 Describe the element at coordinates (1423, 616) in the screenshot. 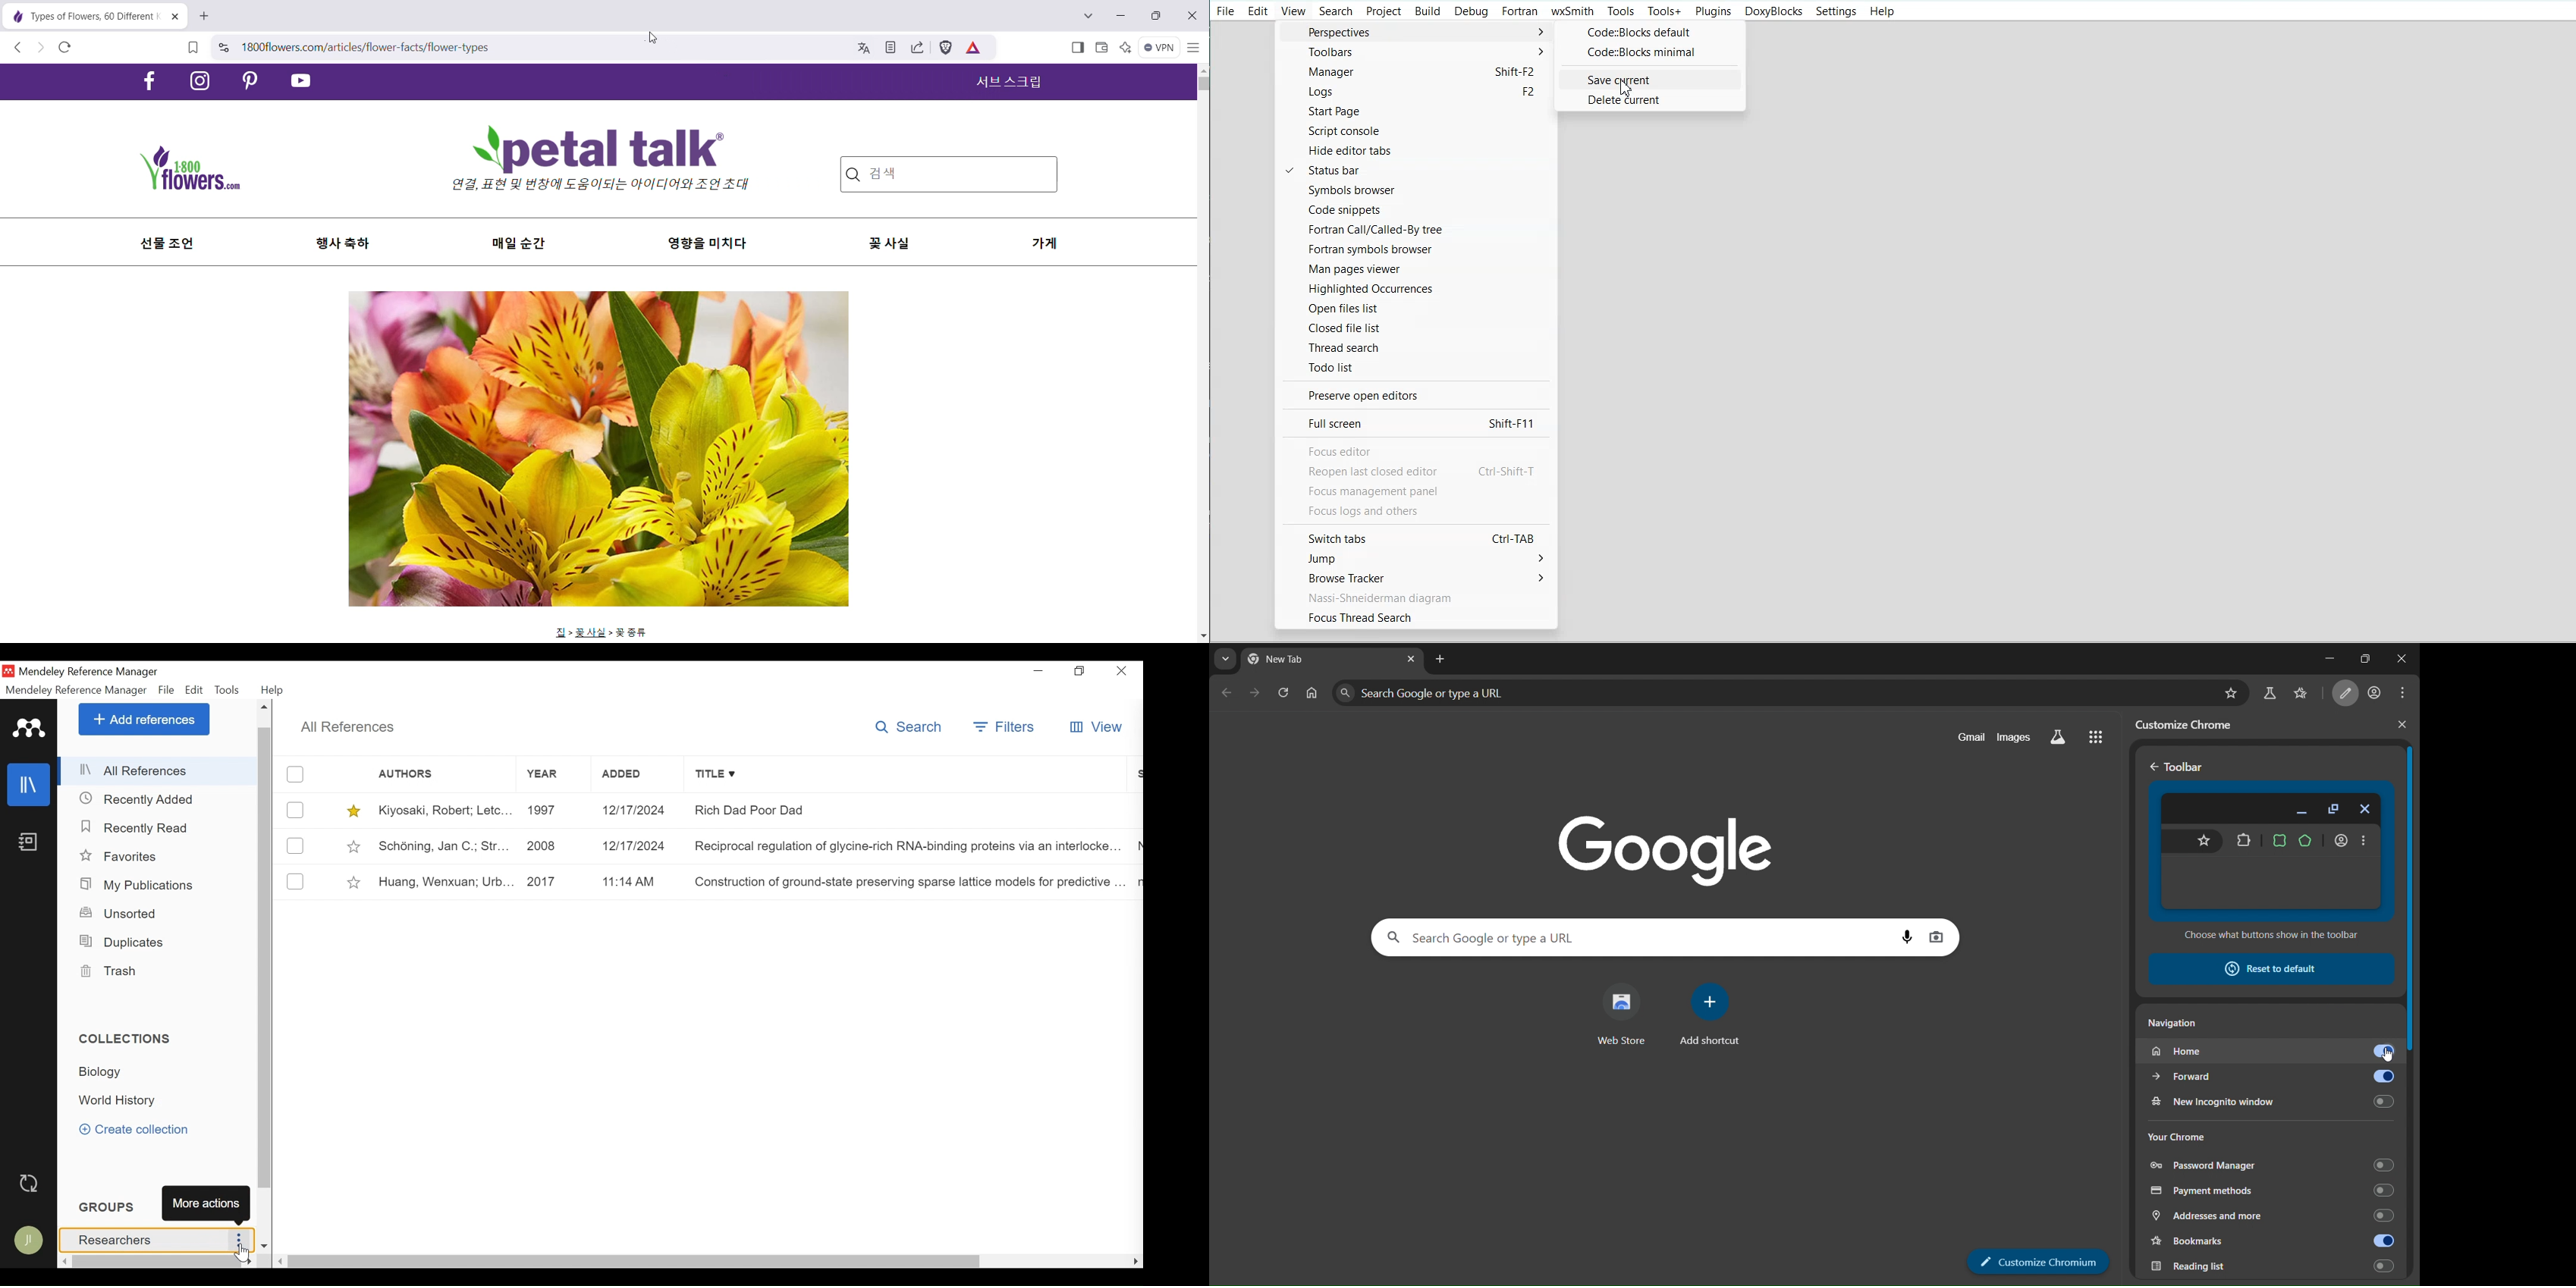

I see `Focus thread search` at that location.